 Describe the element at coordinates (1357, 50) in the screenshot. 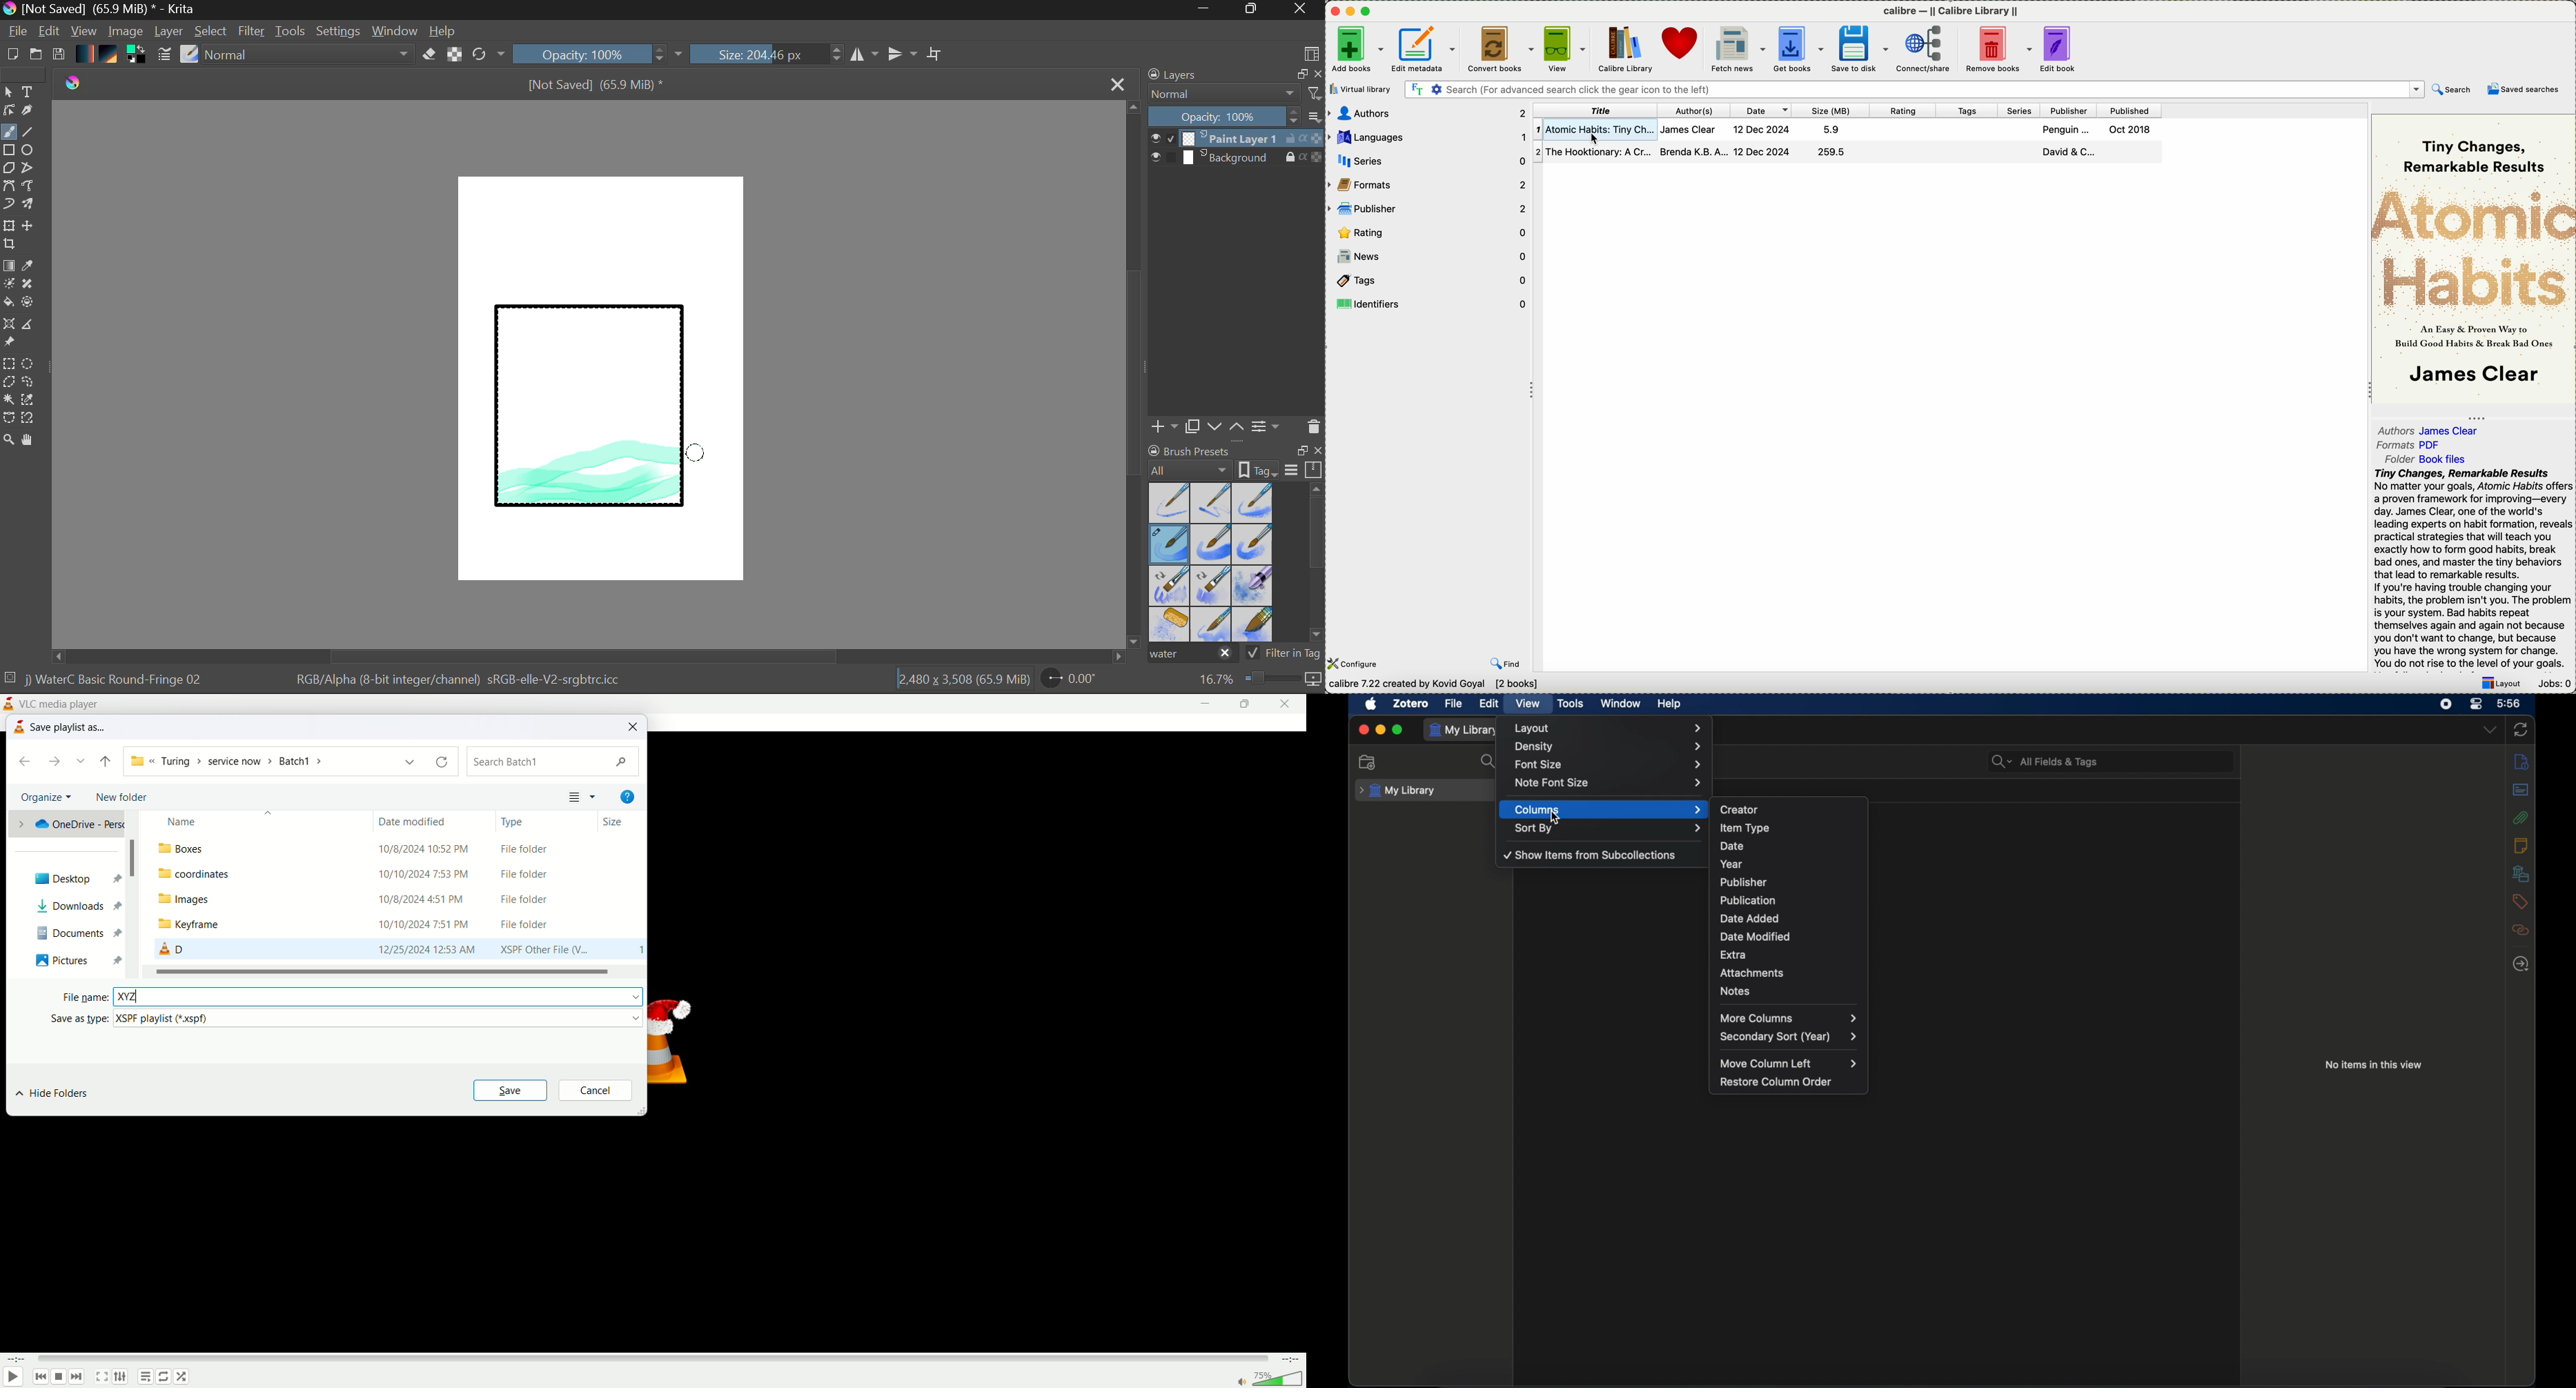

I see `add books` at that location.